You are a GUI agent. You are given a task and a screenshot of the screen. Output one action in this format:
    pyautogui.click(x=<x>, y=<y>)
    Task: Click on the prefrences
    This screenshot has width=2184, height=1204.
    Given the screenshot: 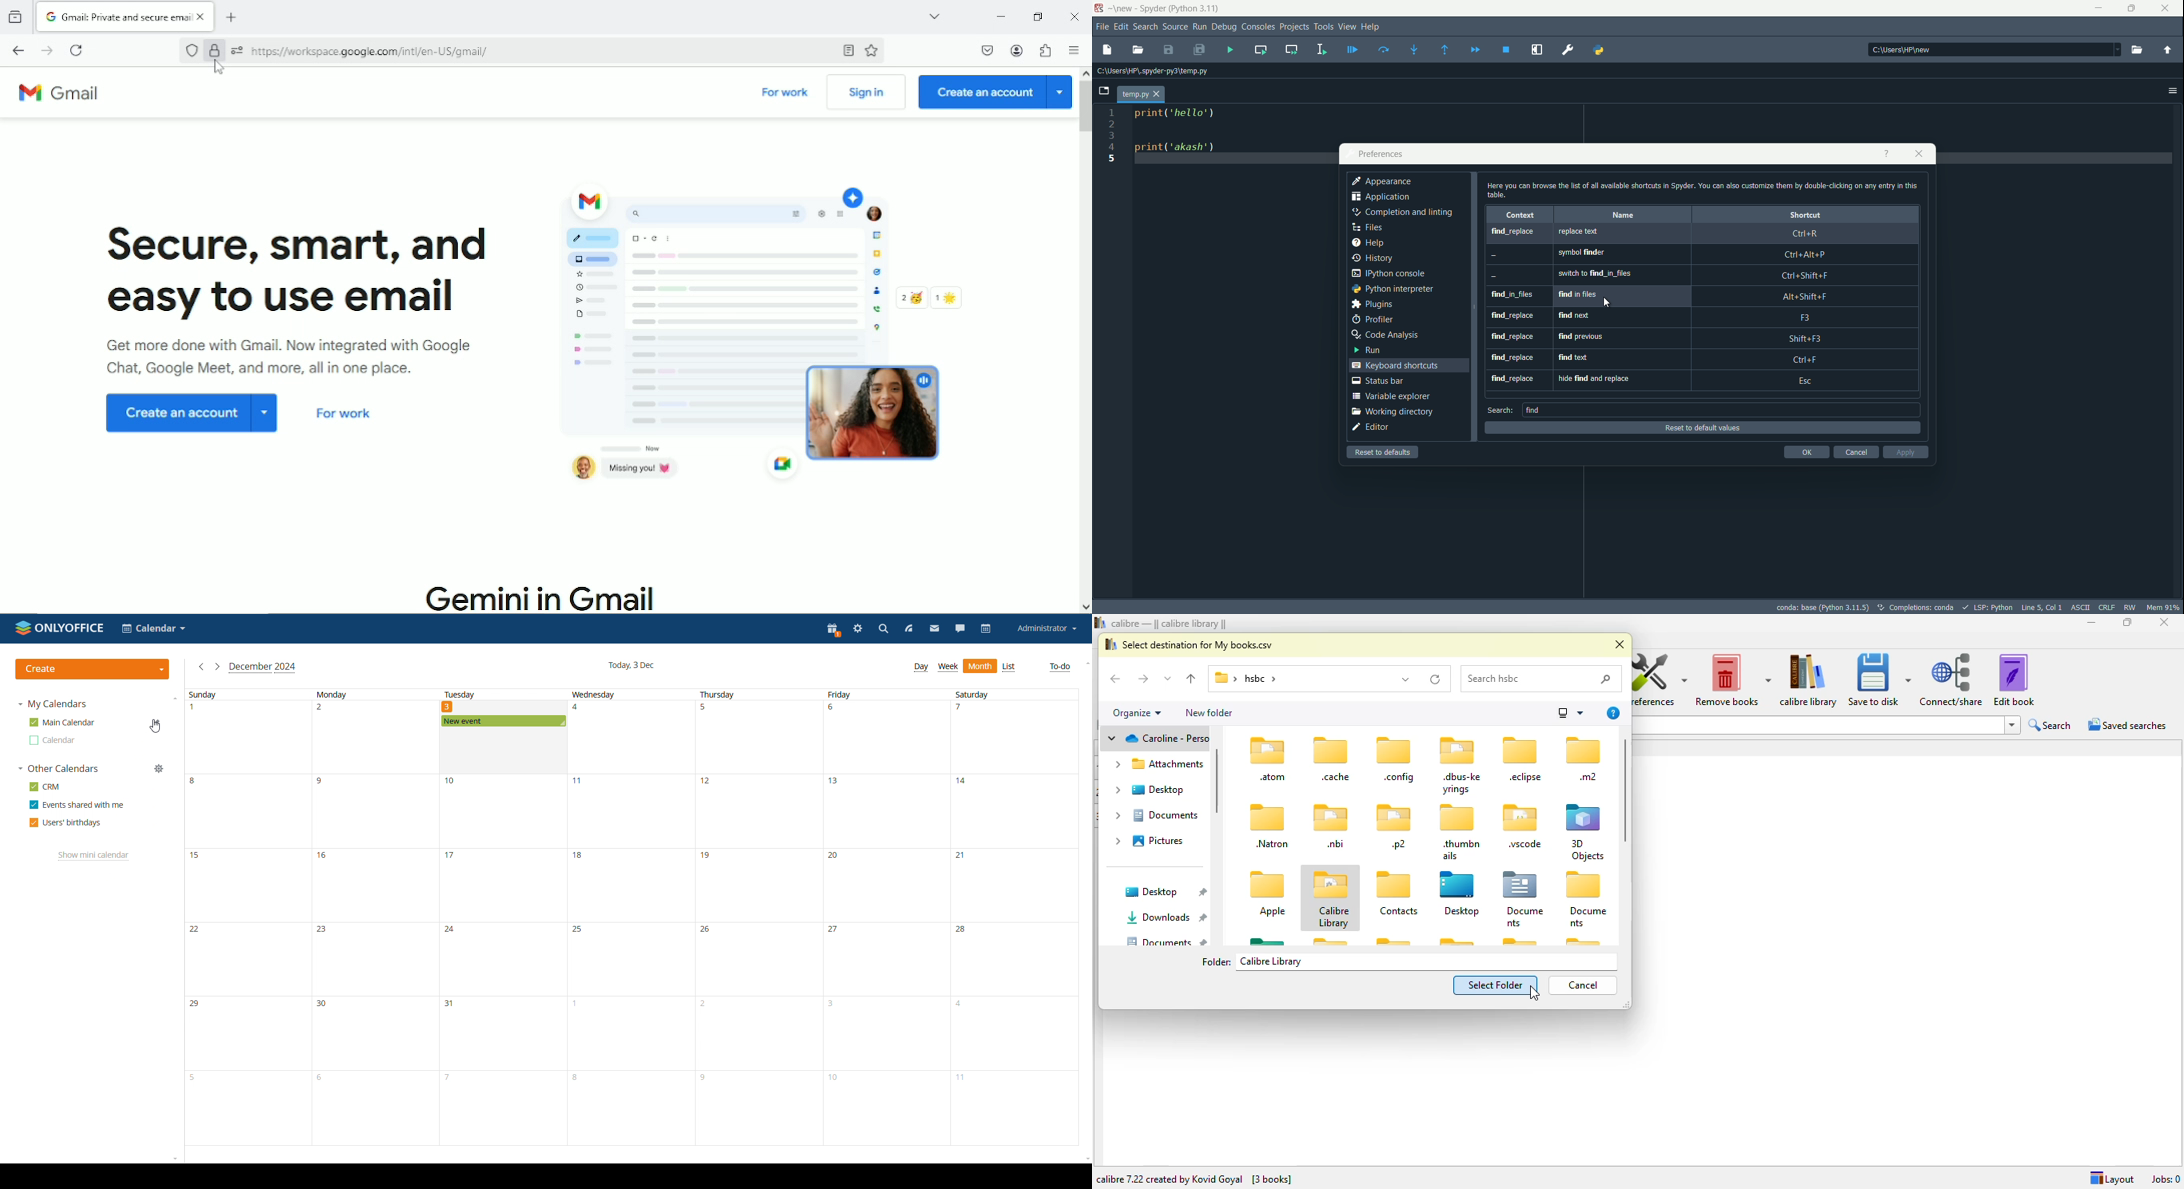 What is the action you would take?
    pyautogui.click(x=1384, y=155)
    